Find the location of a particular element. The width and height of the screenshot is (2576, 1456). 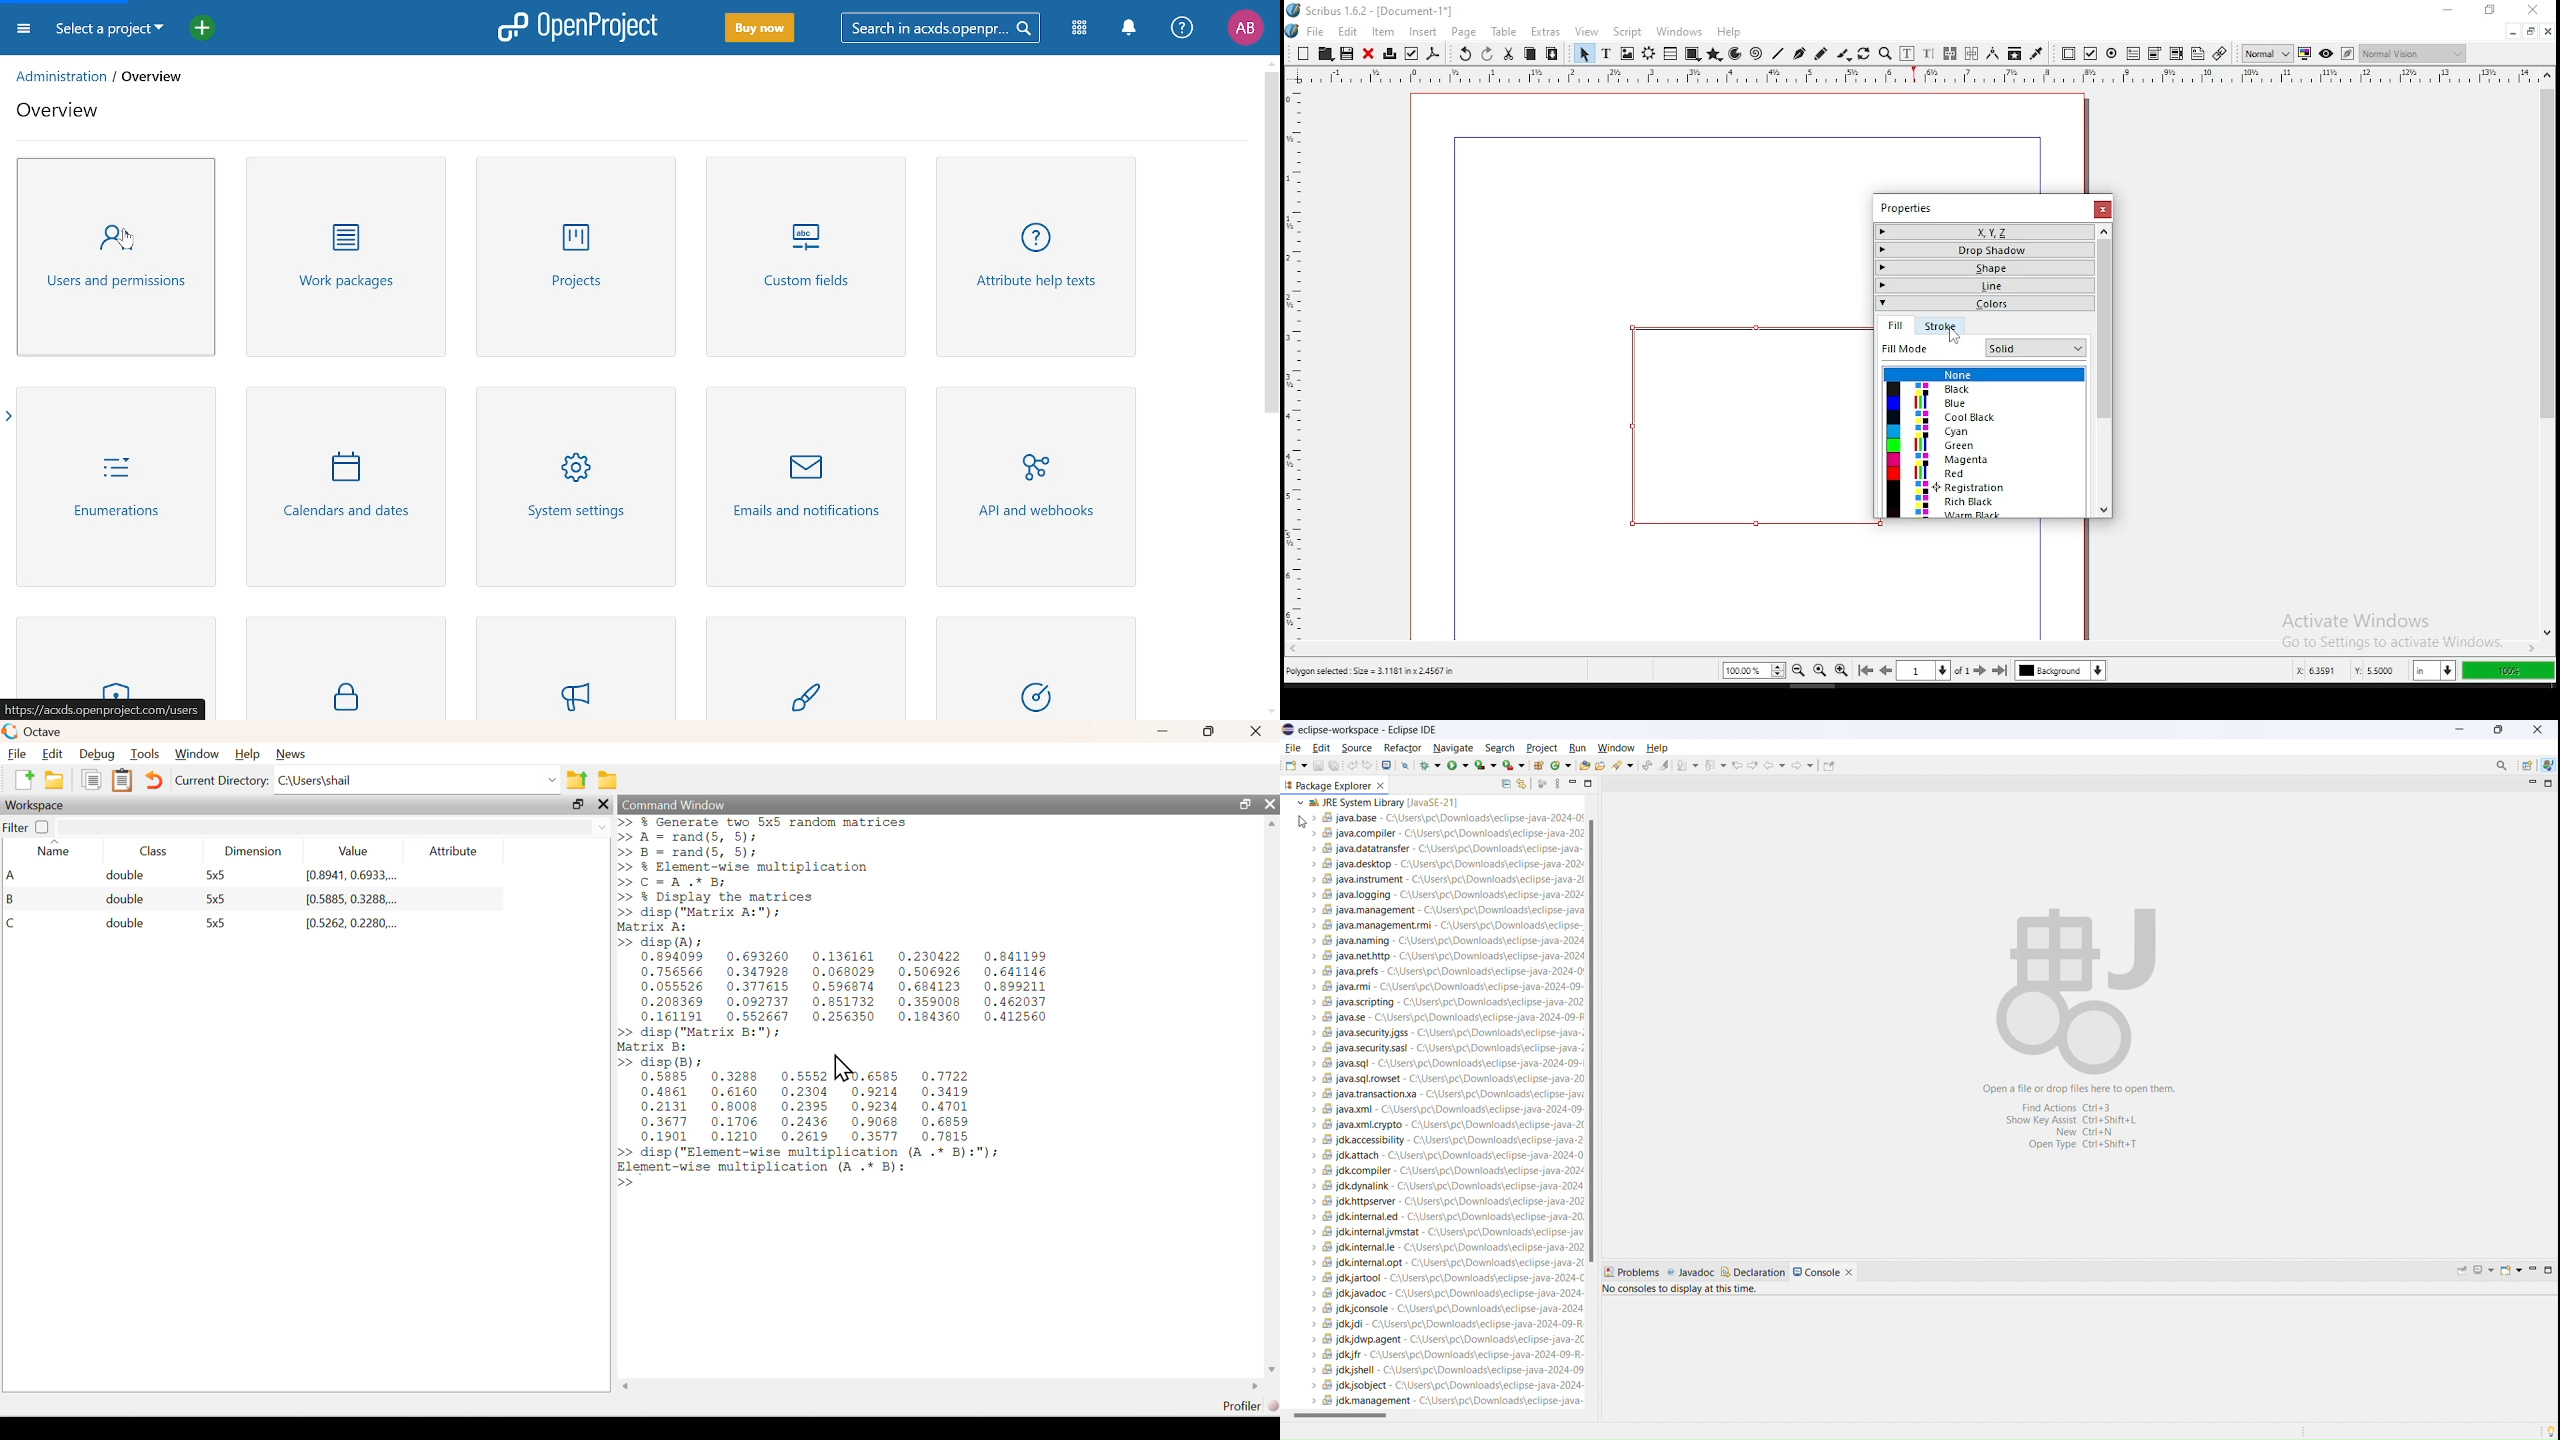

icon and file name is located at coordinates (1371, 11).